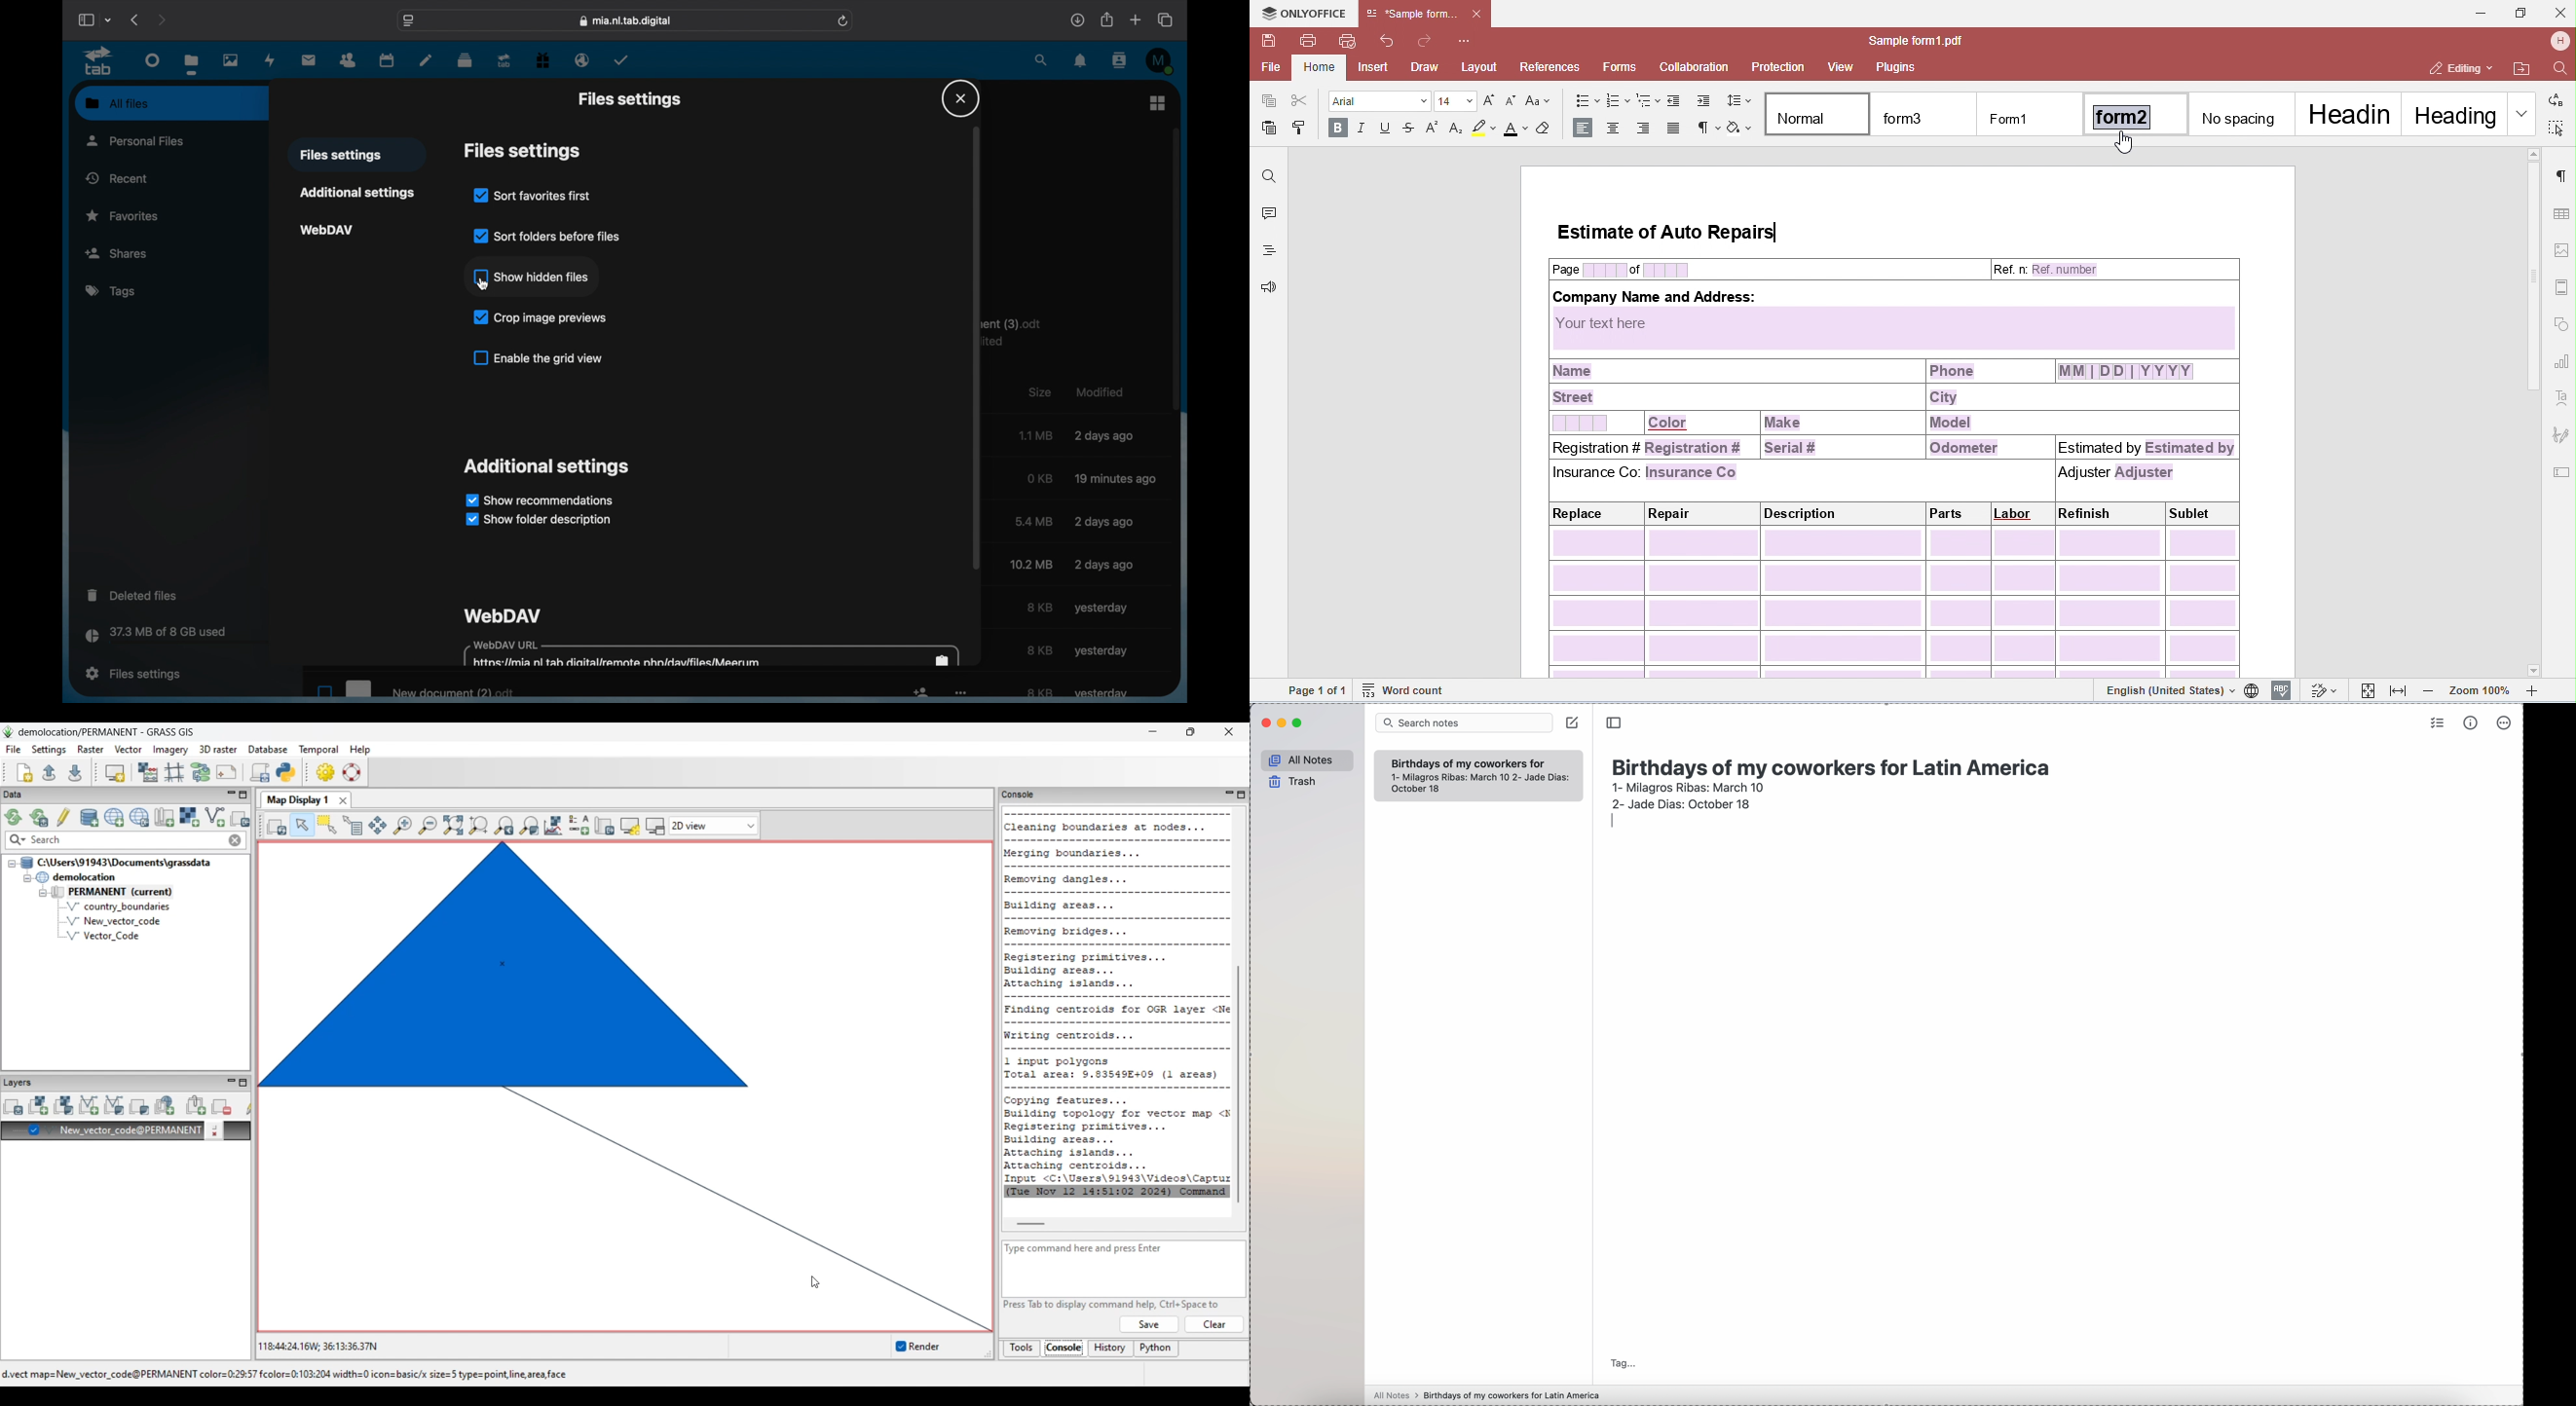 Image resolution: width=2576 pixels, height=1428 pixels. What do you see at coordinates (1117, 480) in the screenshot?
I see `modified` at bounding box center [1117, 480].